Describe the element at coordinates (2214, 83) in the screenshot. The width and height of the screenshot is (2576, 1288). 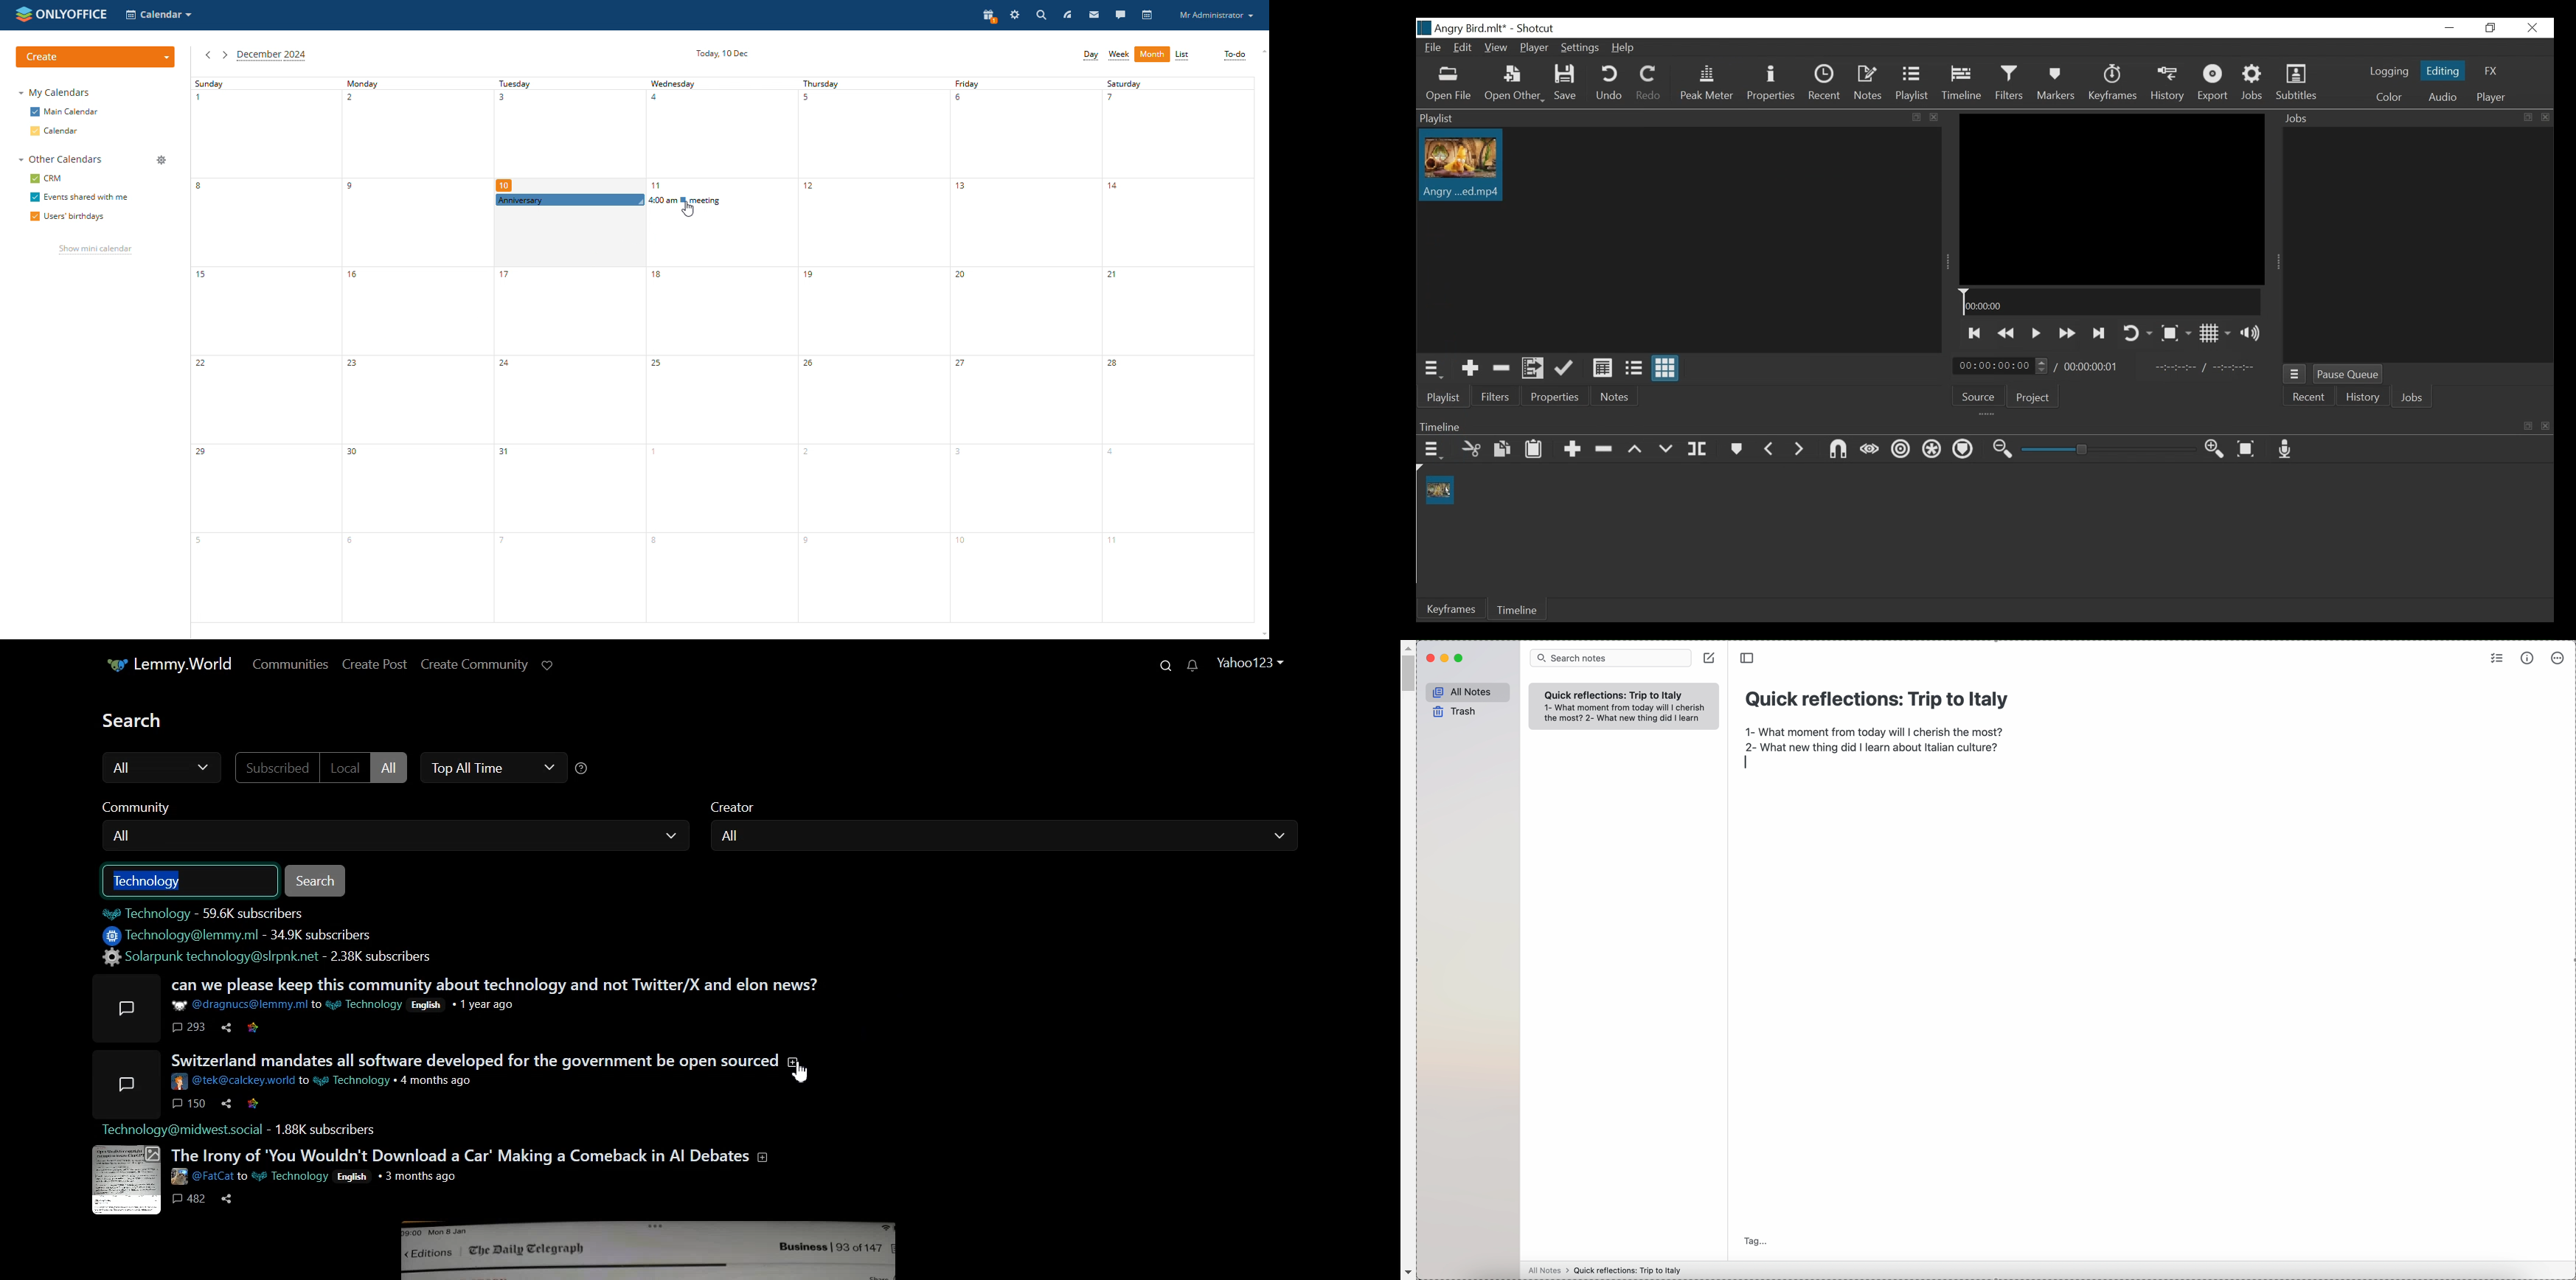
I see `Export` at that location.